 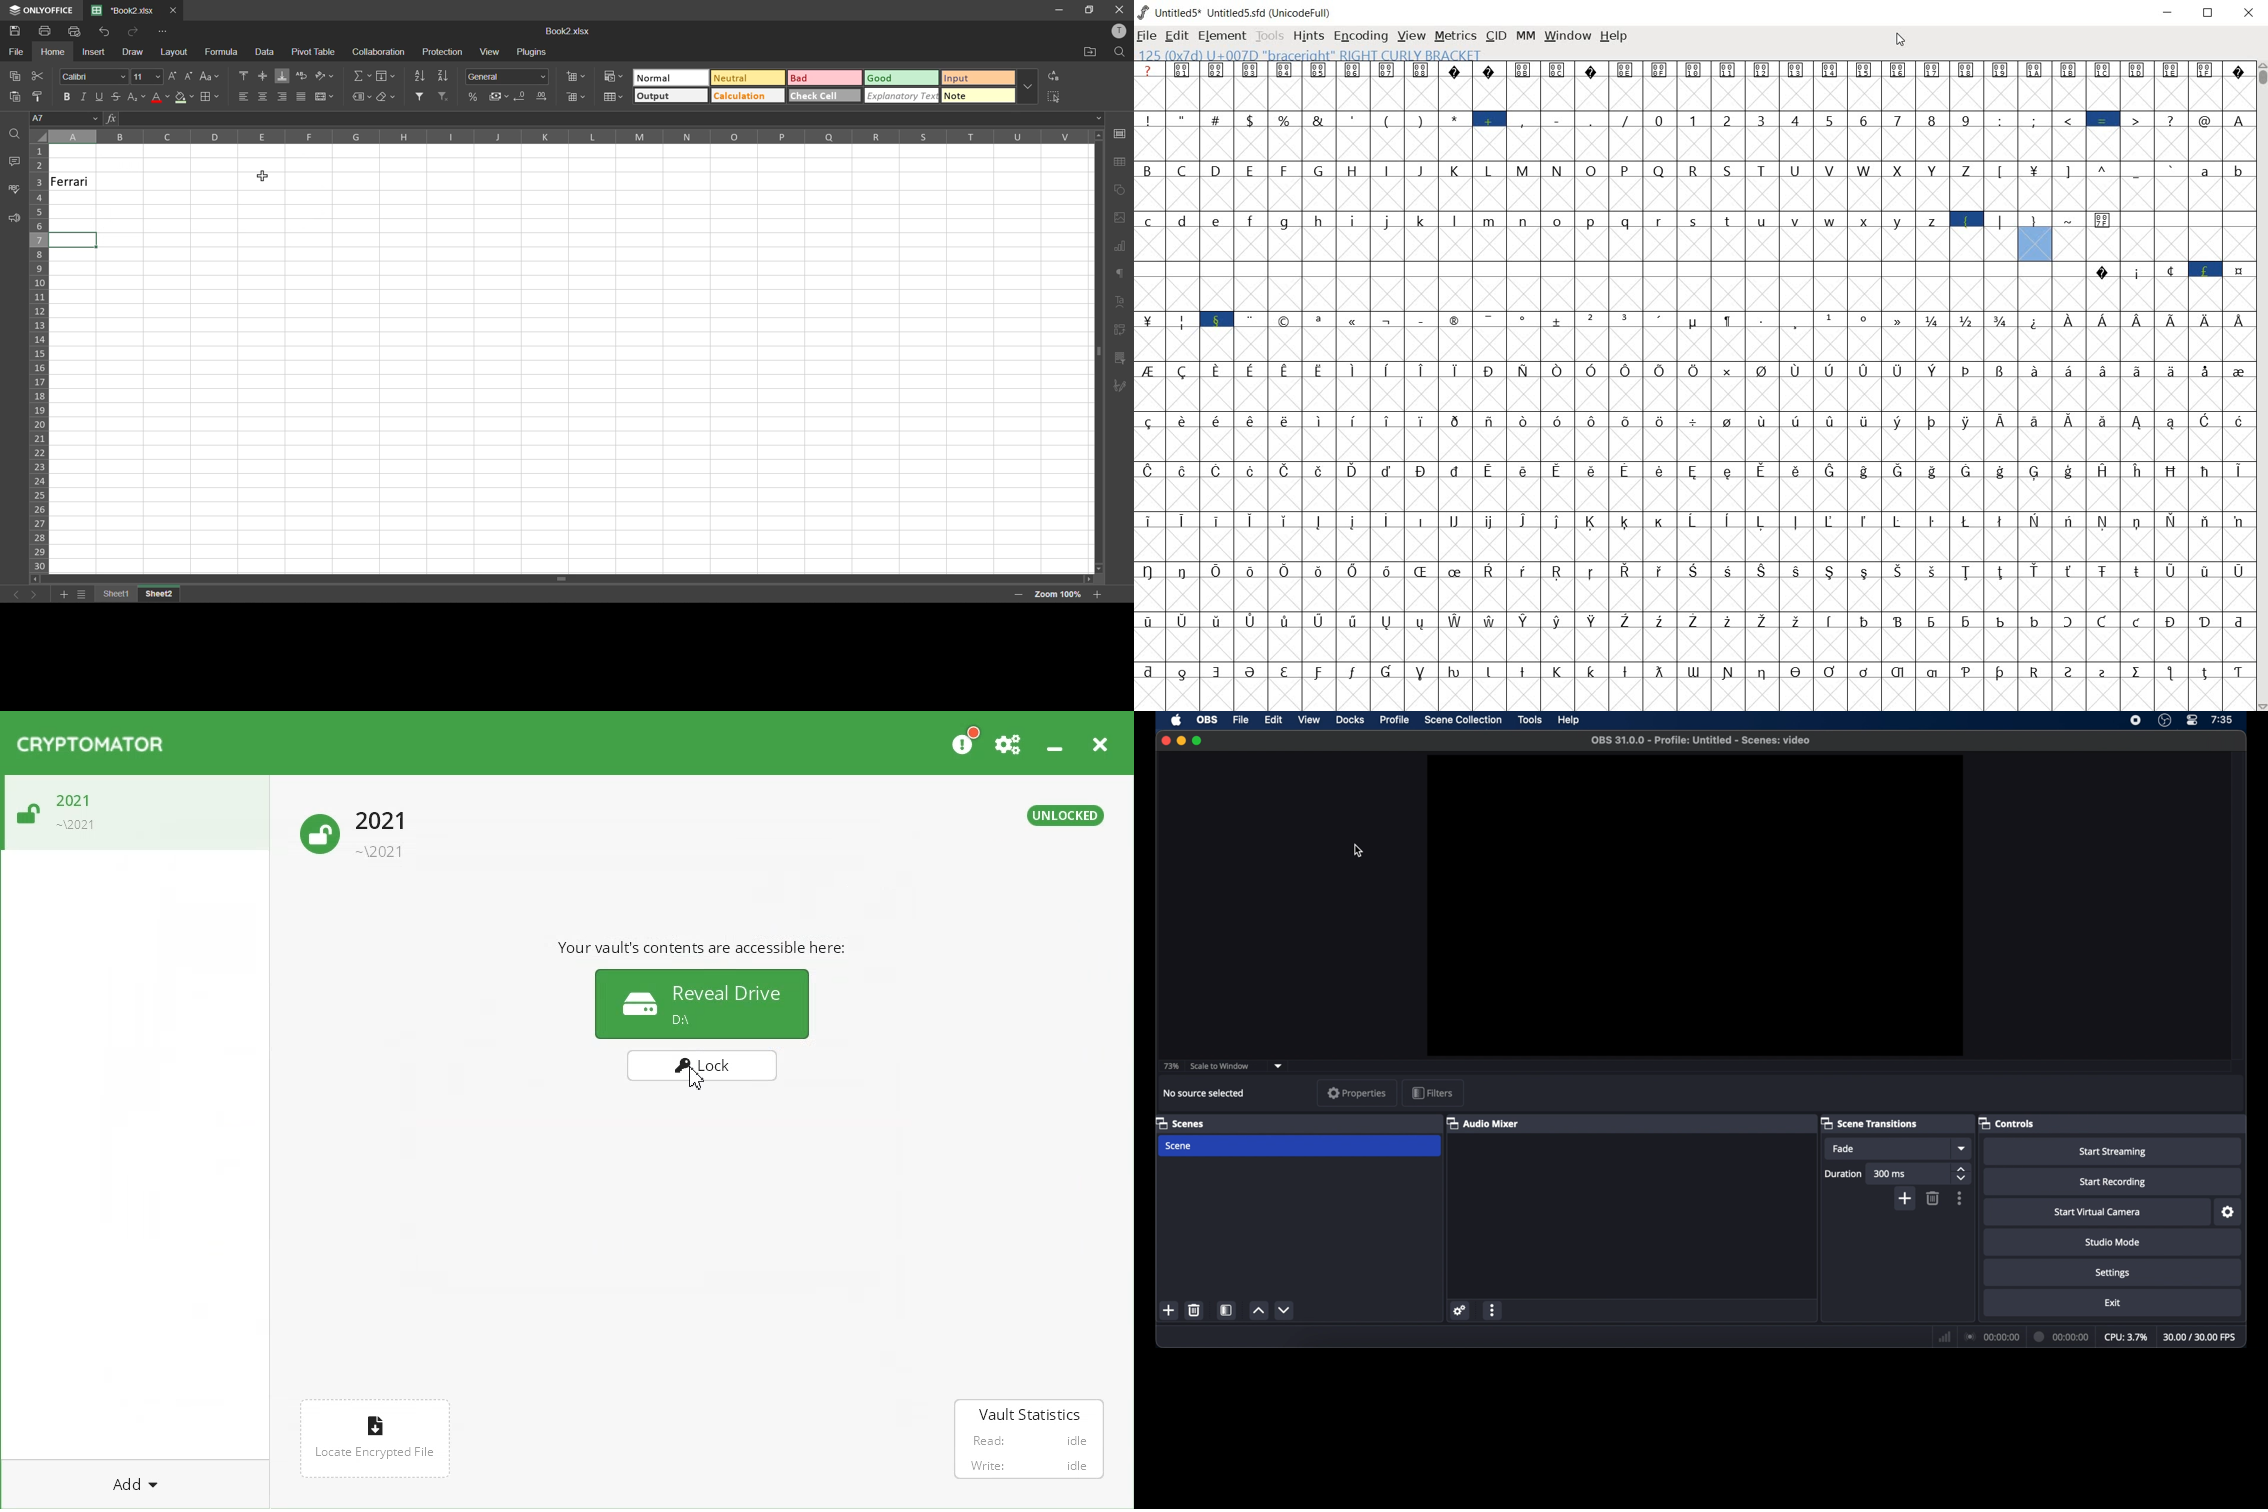 What do you see at coordinates (702, 946) in the screenshot?
I see `Text` at bounding box center [702, 946].